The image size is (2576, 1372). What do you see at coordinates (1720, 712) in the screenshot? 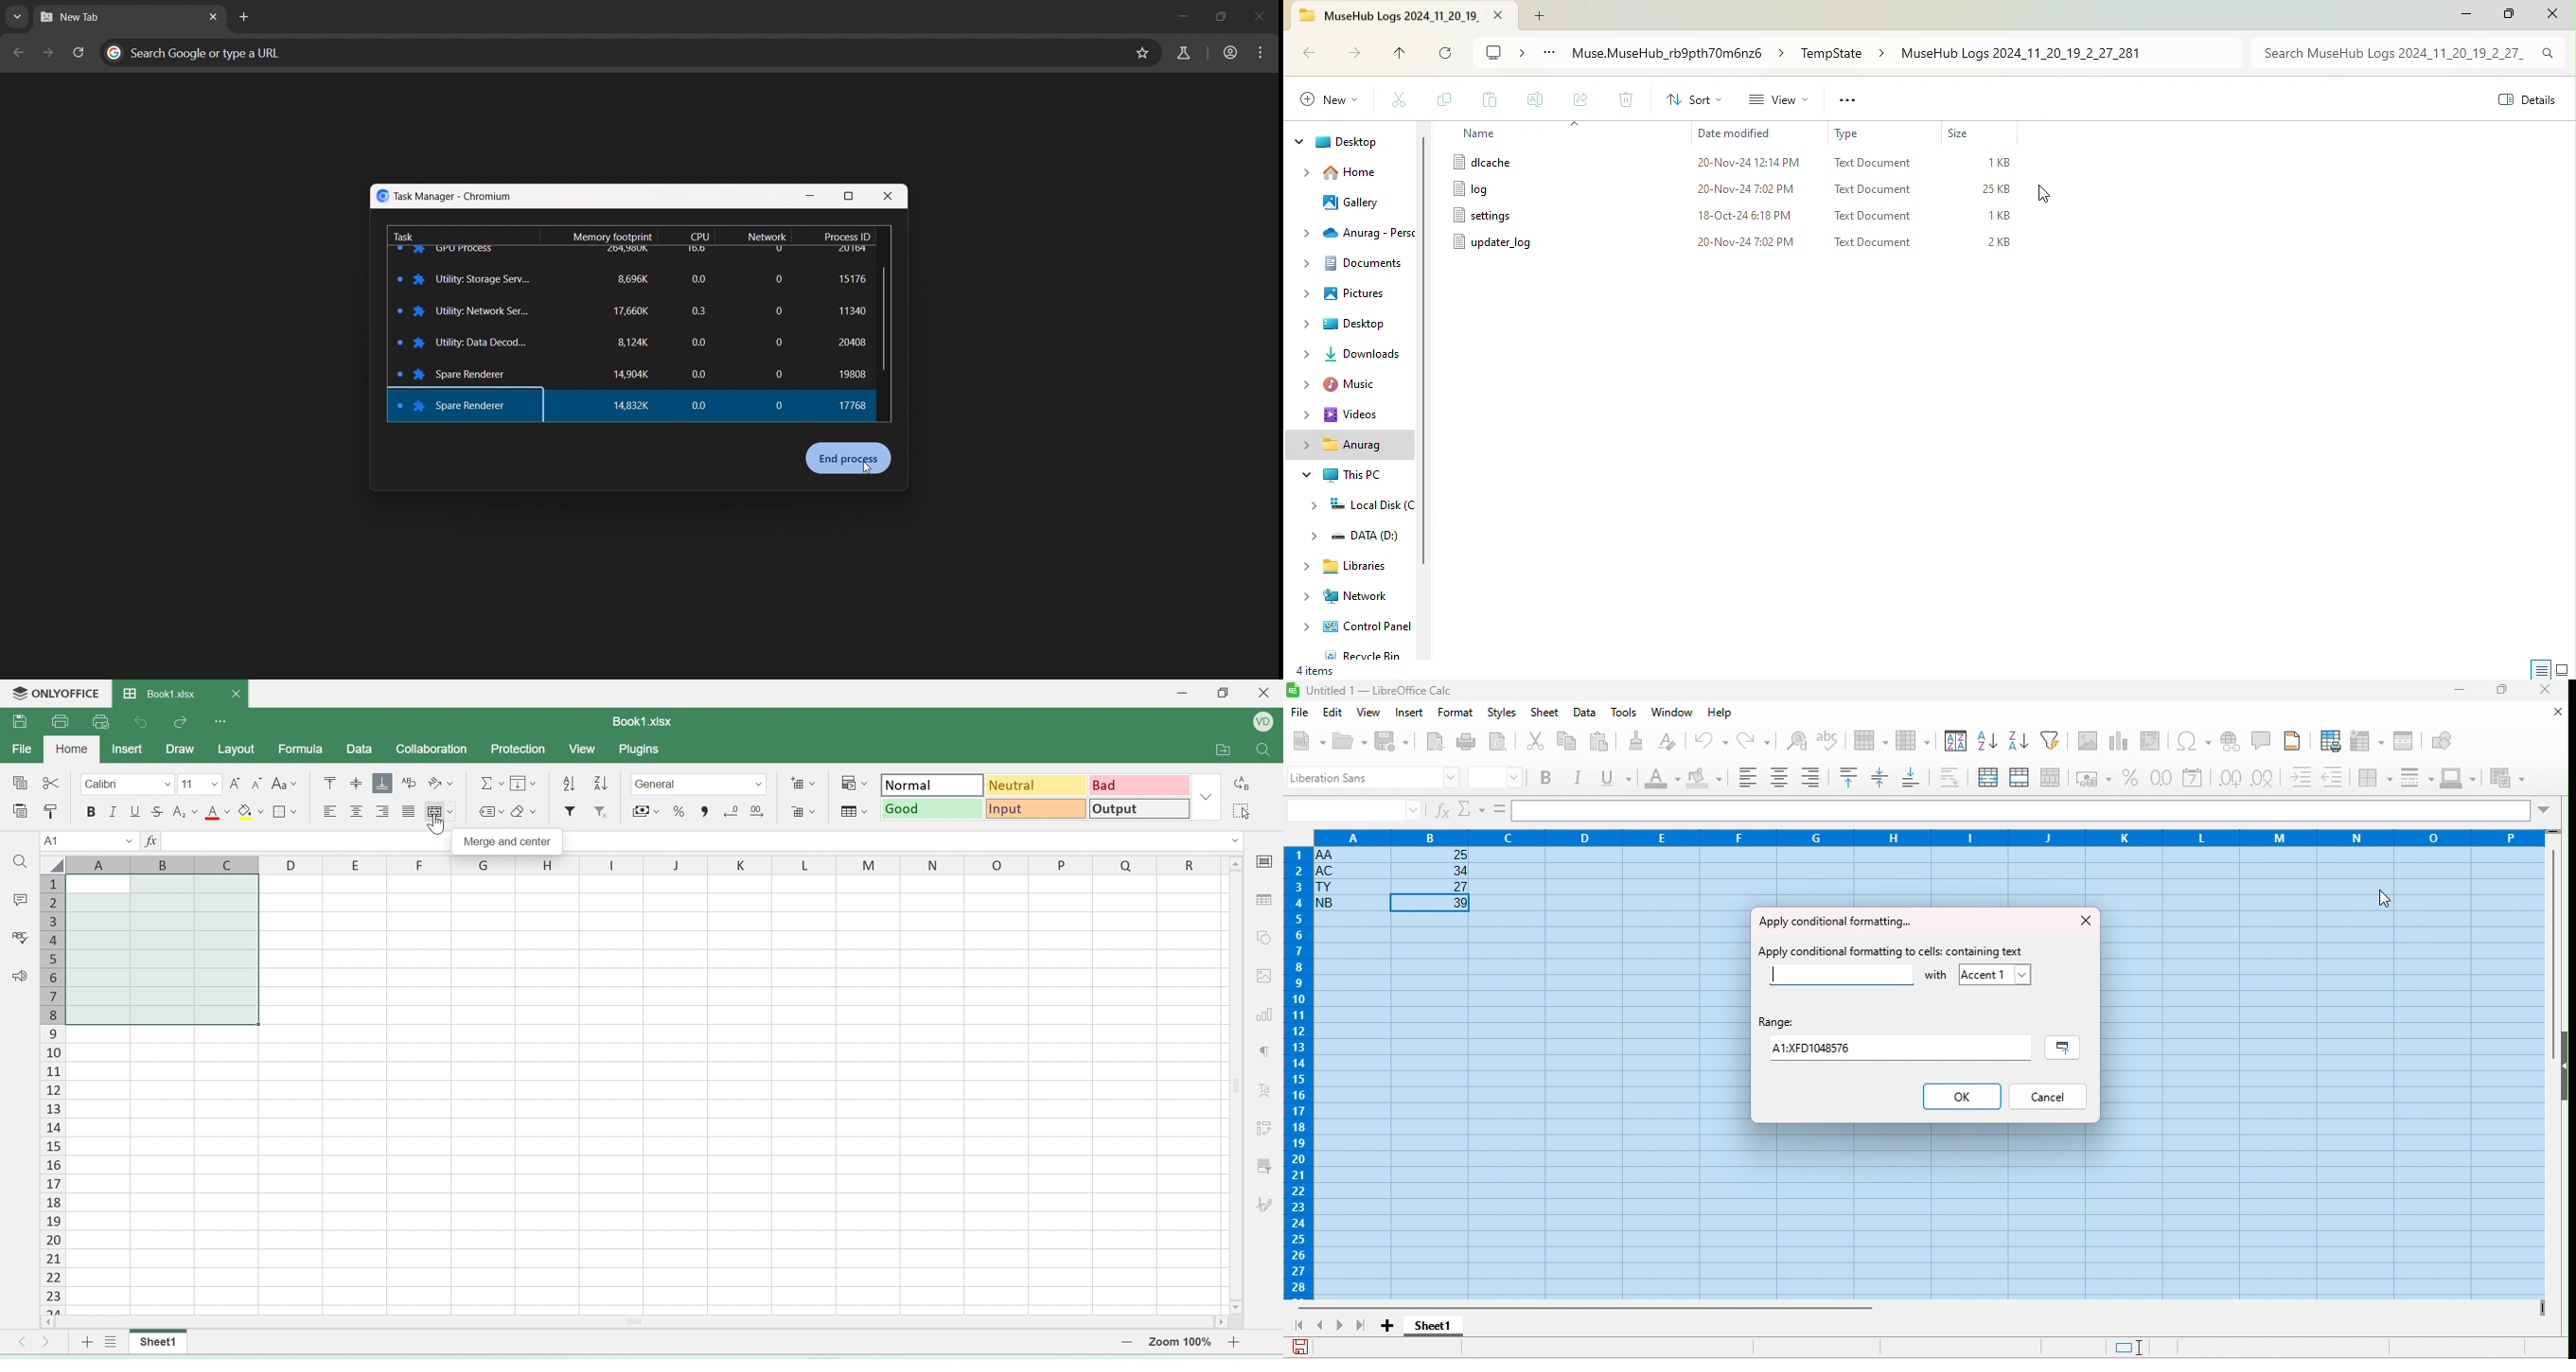
I see `help` at bounding box center [1720, 712].